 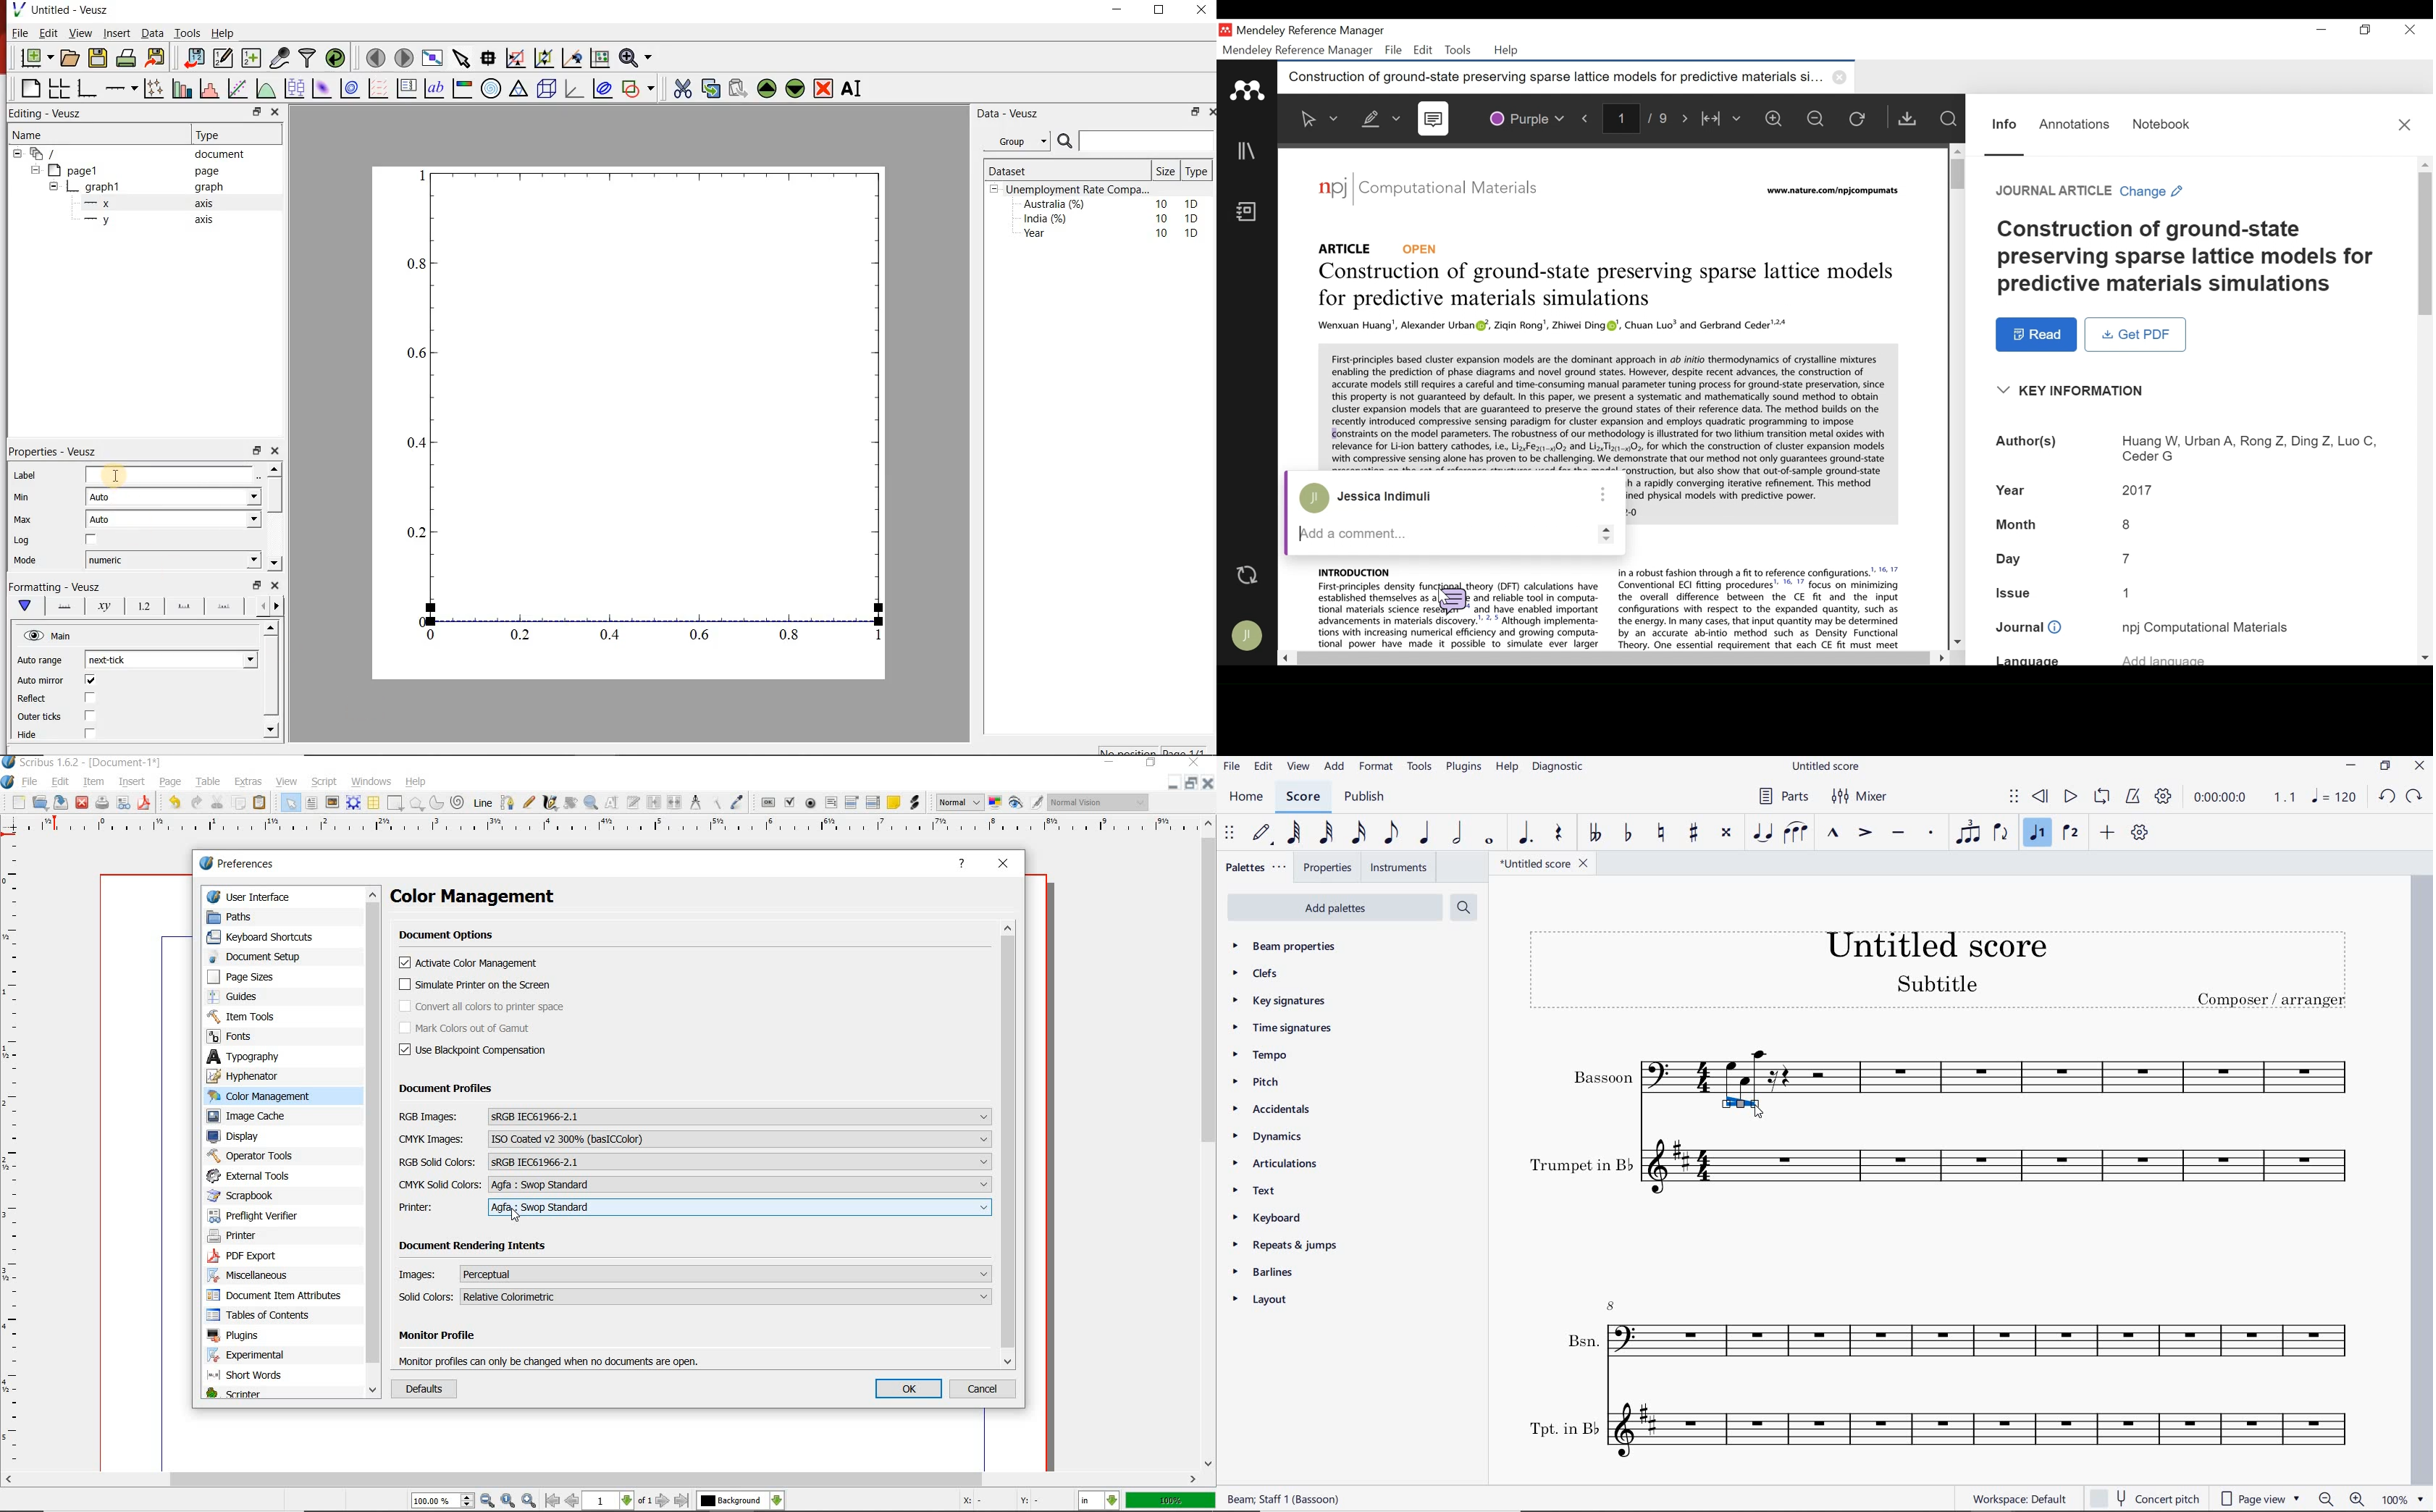 What do you see at coordinates (2074, 123) in the screenshot?
I see `Annotations` at bounding box center [2074, 123].